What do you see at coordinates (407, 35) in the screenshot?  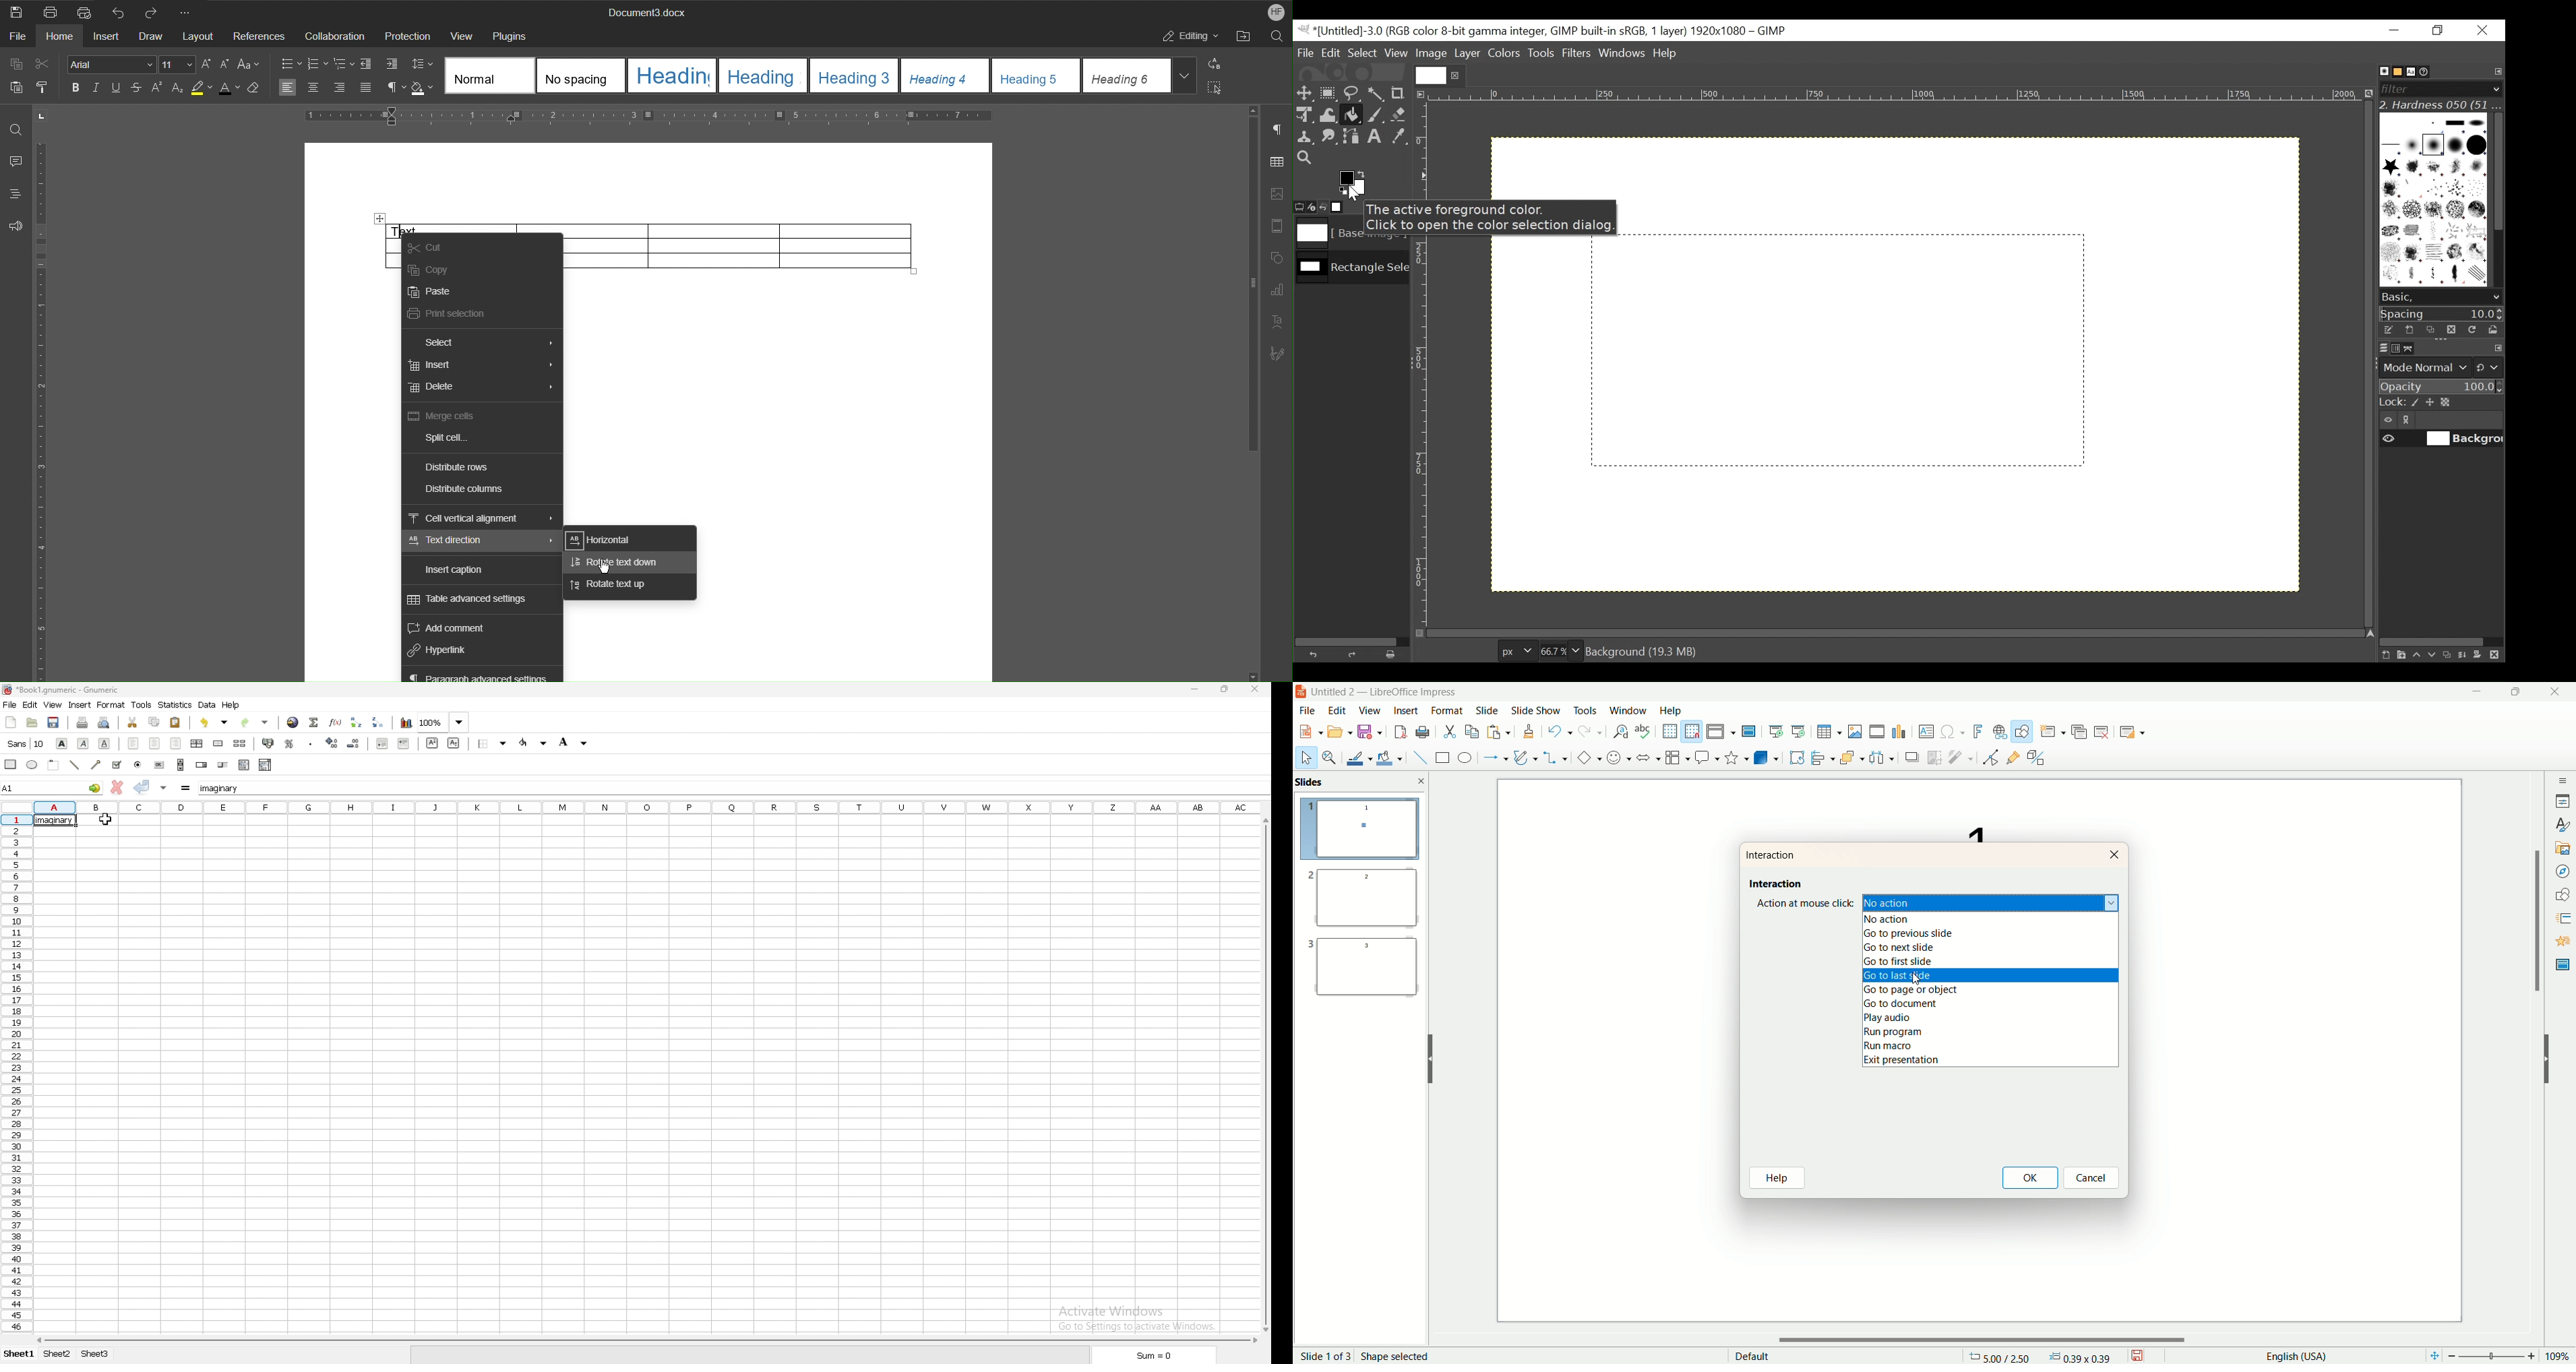 I see `Protection` at bounding box center [407, 35].